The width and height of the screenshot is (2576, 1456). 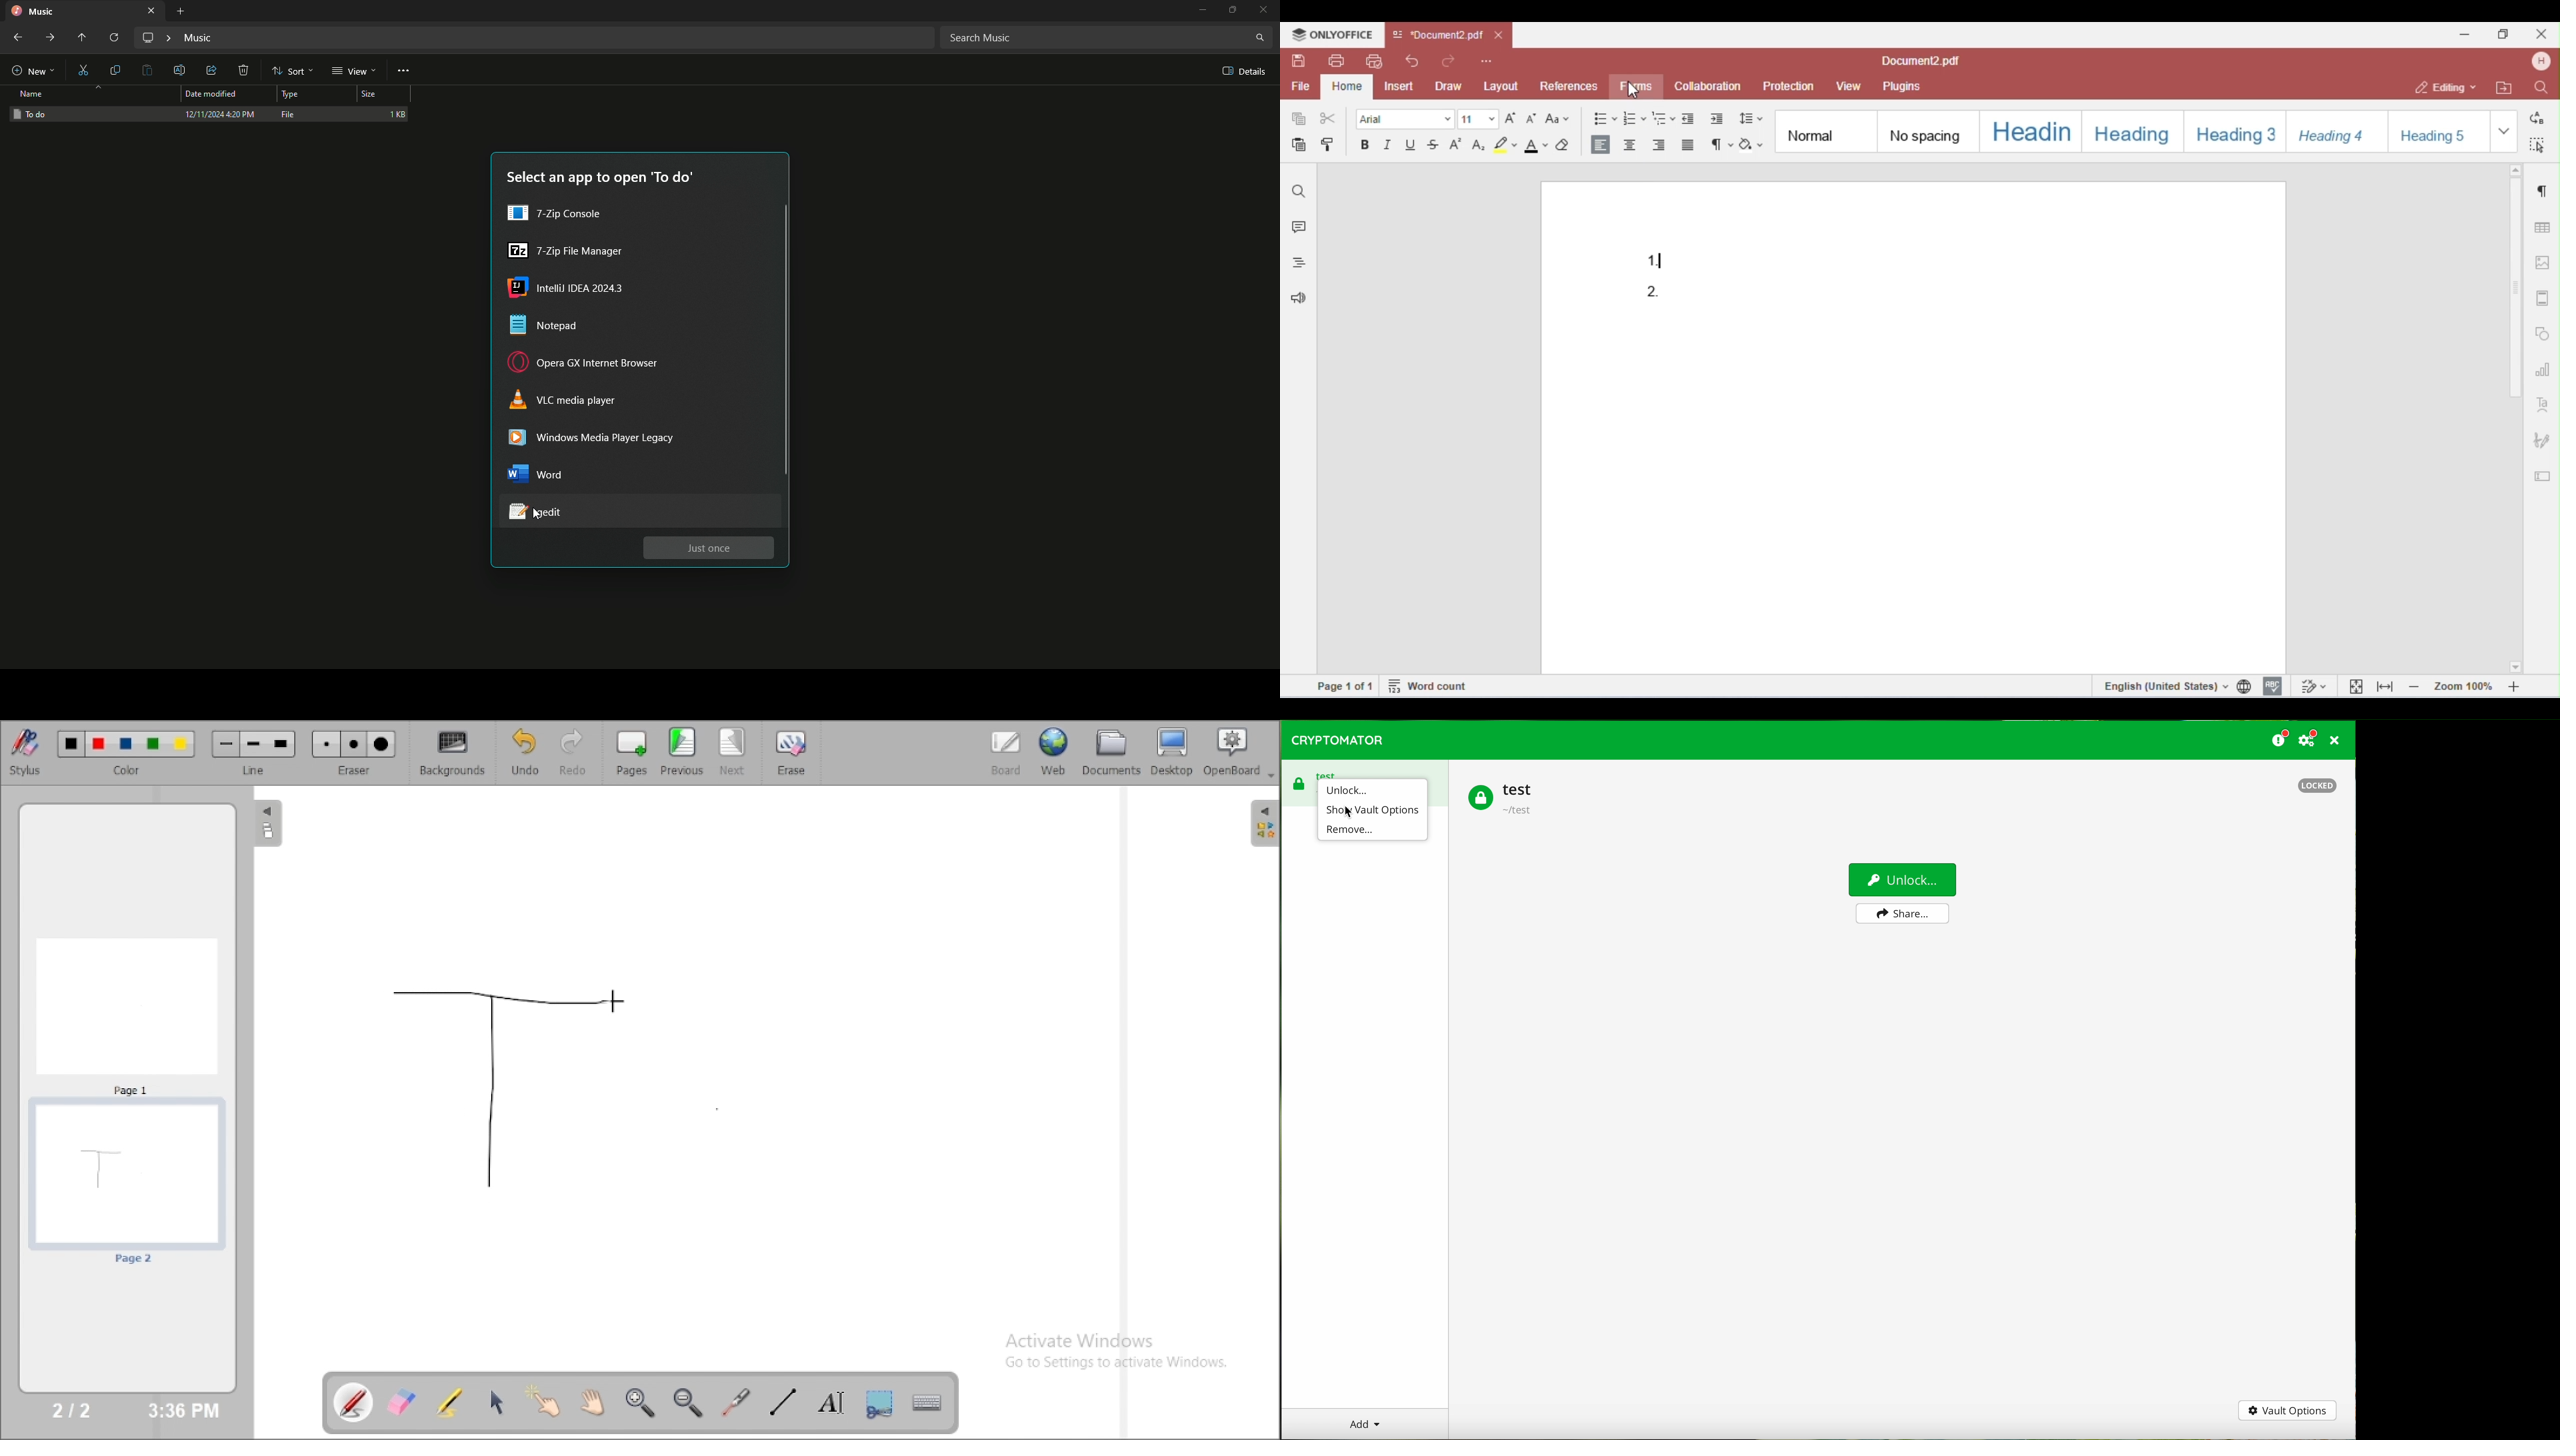 What do you see at coordinates (182, 1411) in the screenshot?
I see `3:36 PM` at bounding box center [182, 1411].